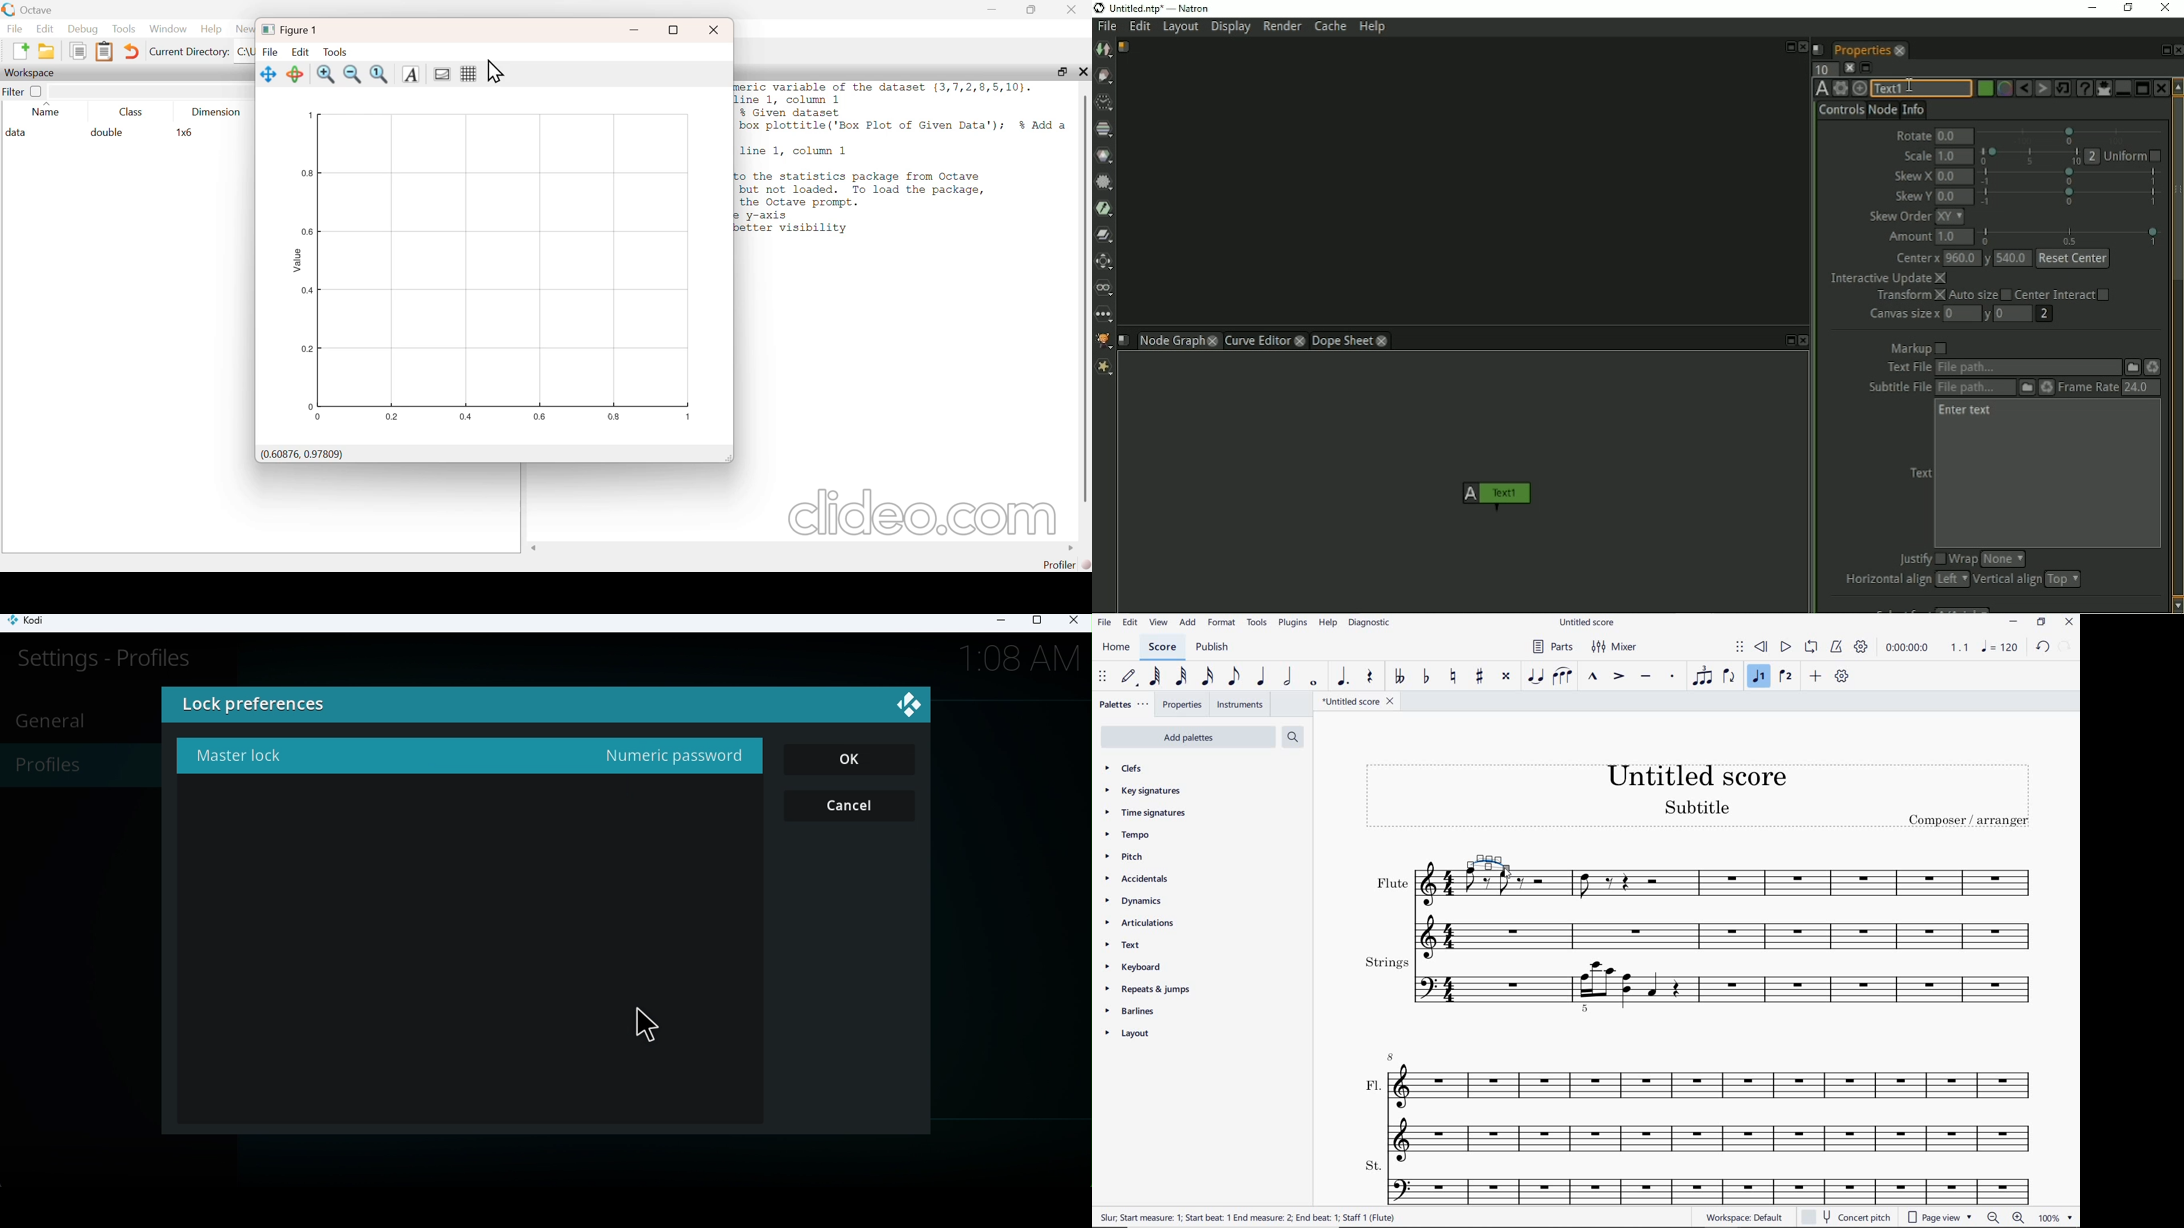 This screenshot has height=1232, width=2184. Describe the element at coordinates (1618, 648) in the screenshot. I see `mixer` at that location.